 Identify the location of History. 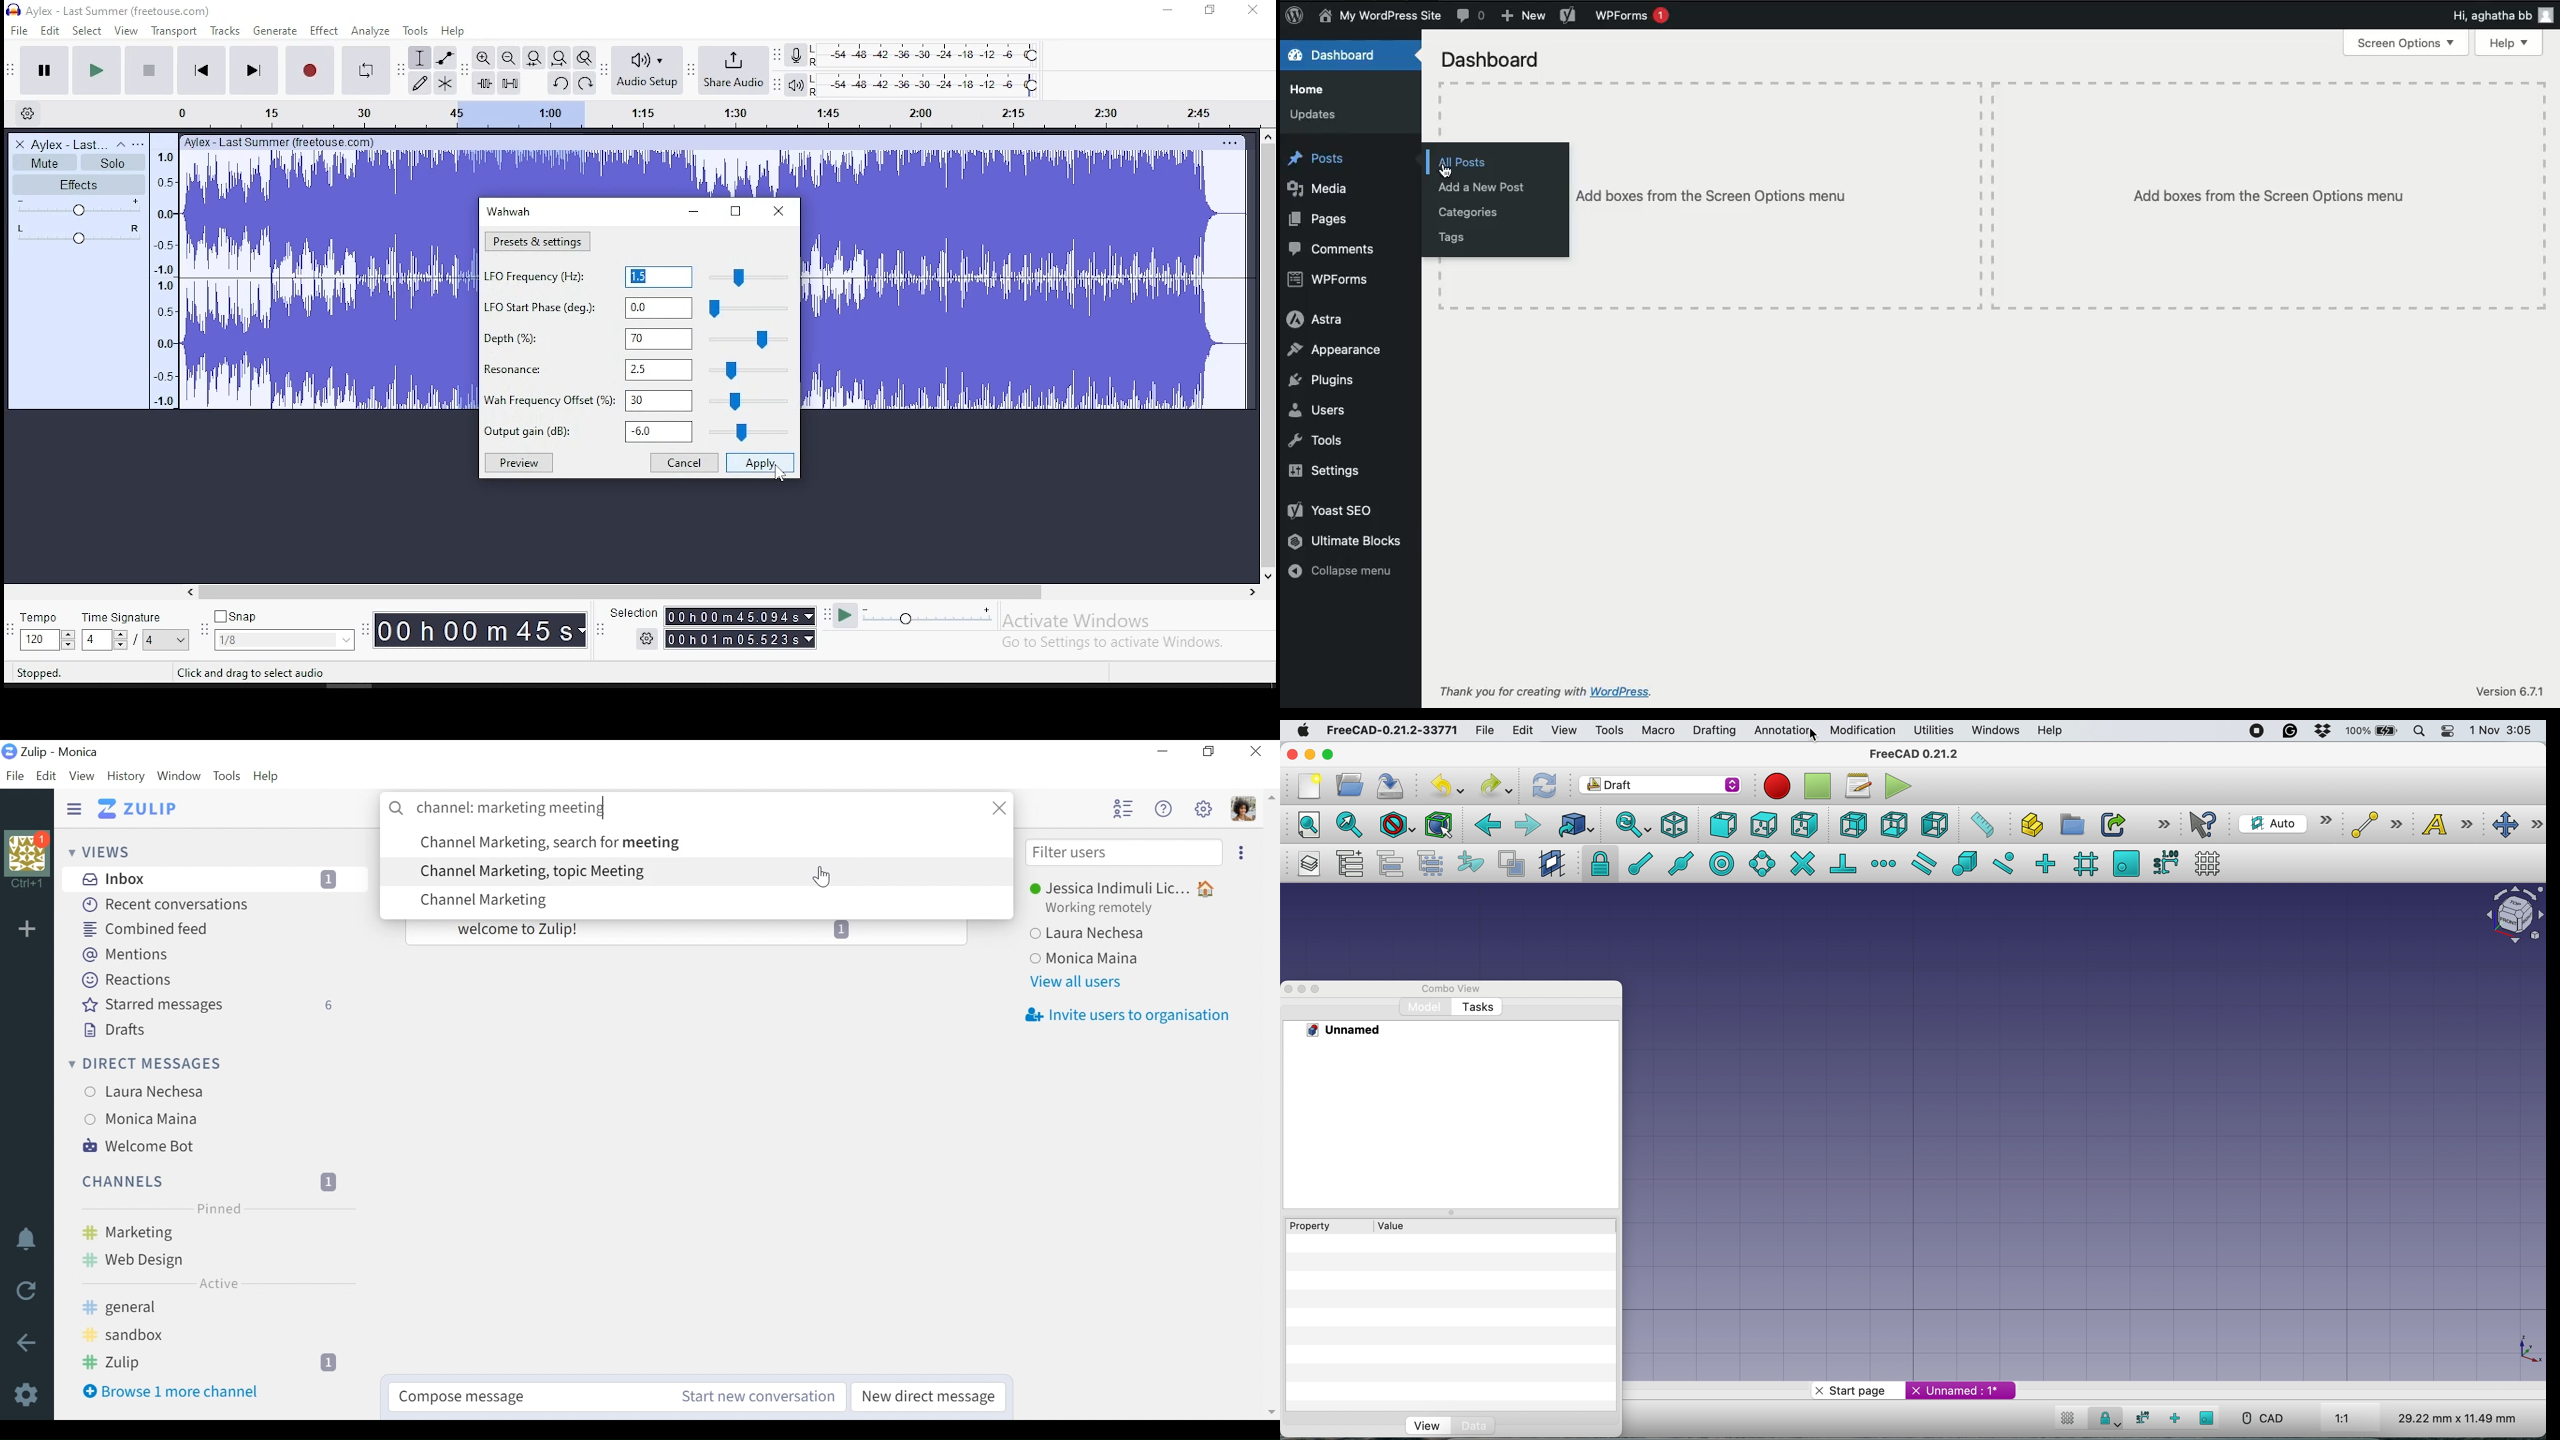
(126, 777).